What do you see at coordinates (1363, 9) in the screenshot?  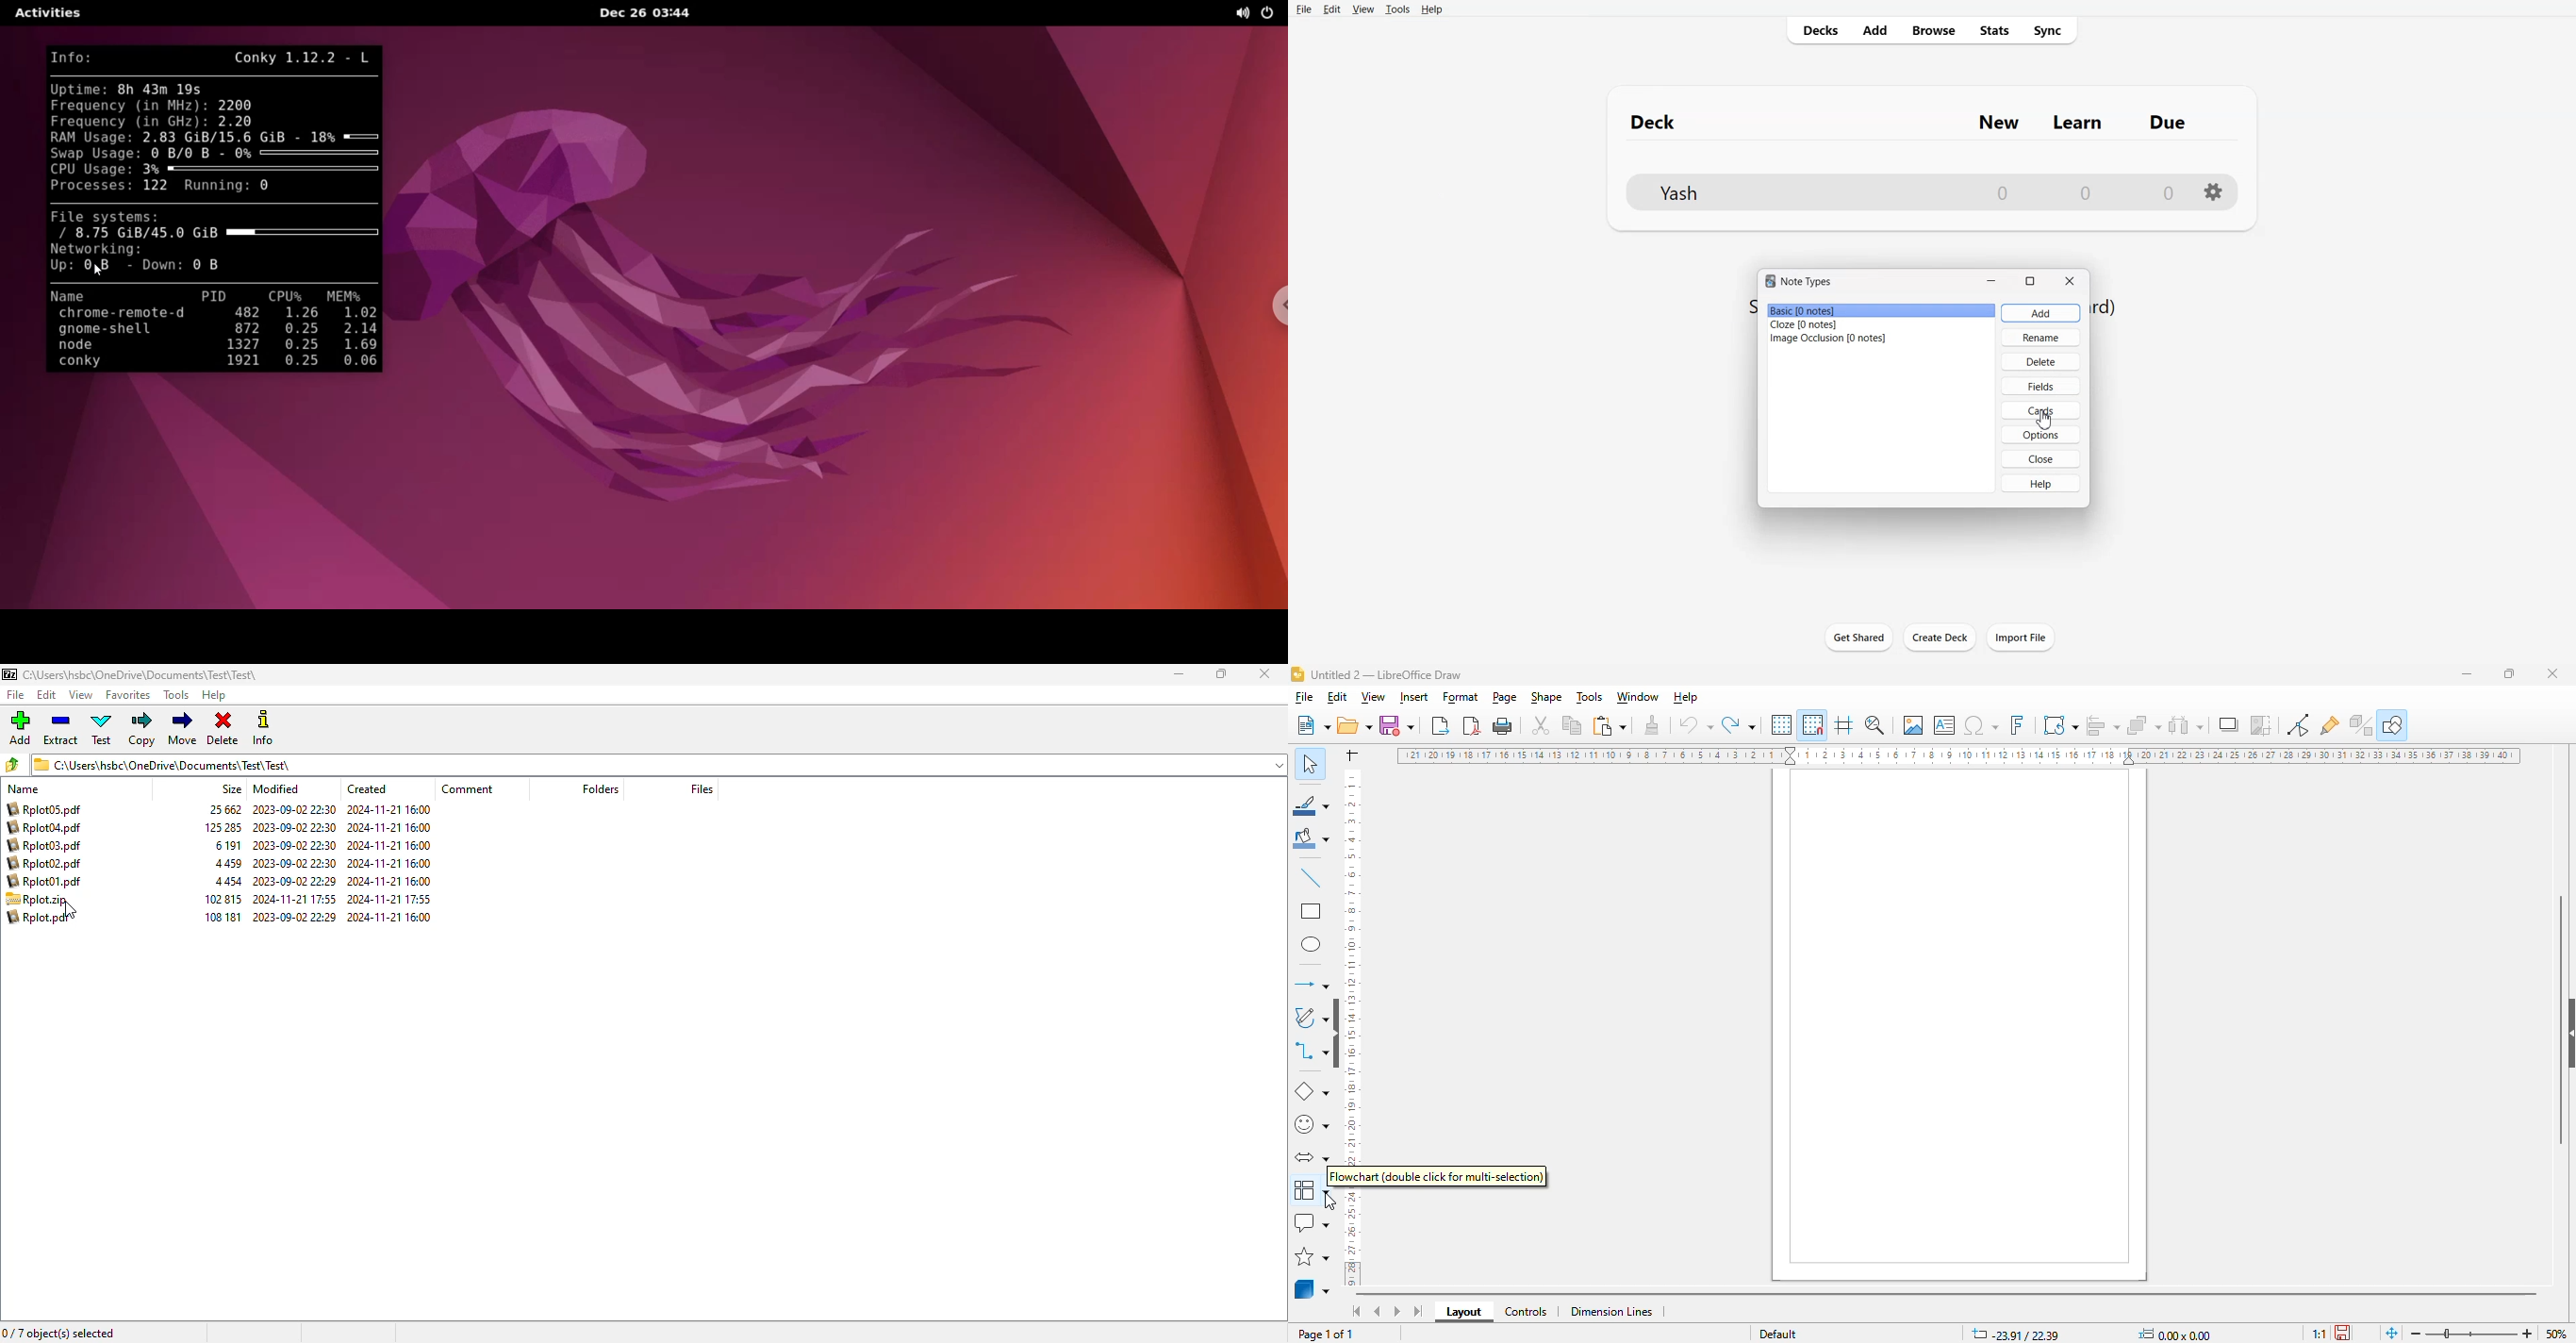 I see `View` at bounding box center [1363, 9].